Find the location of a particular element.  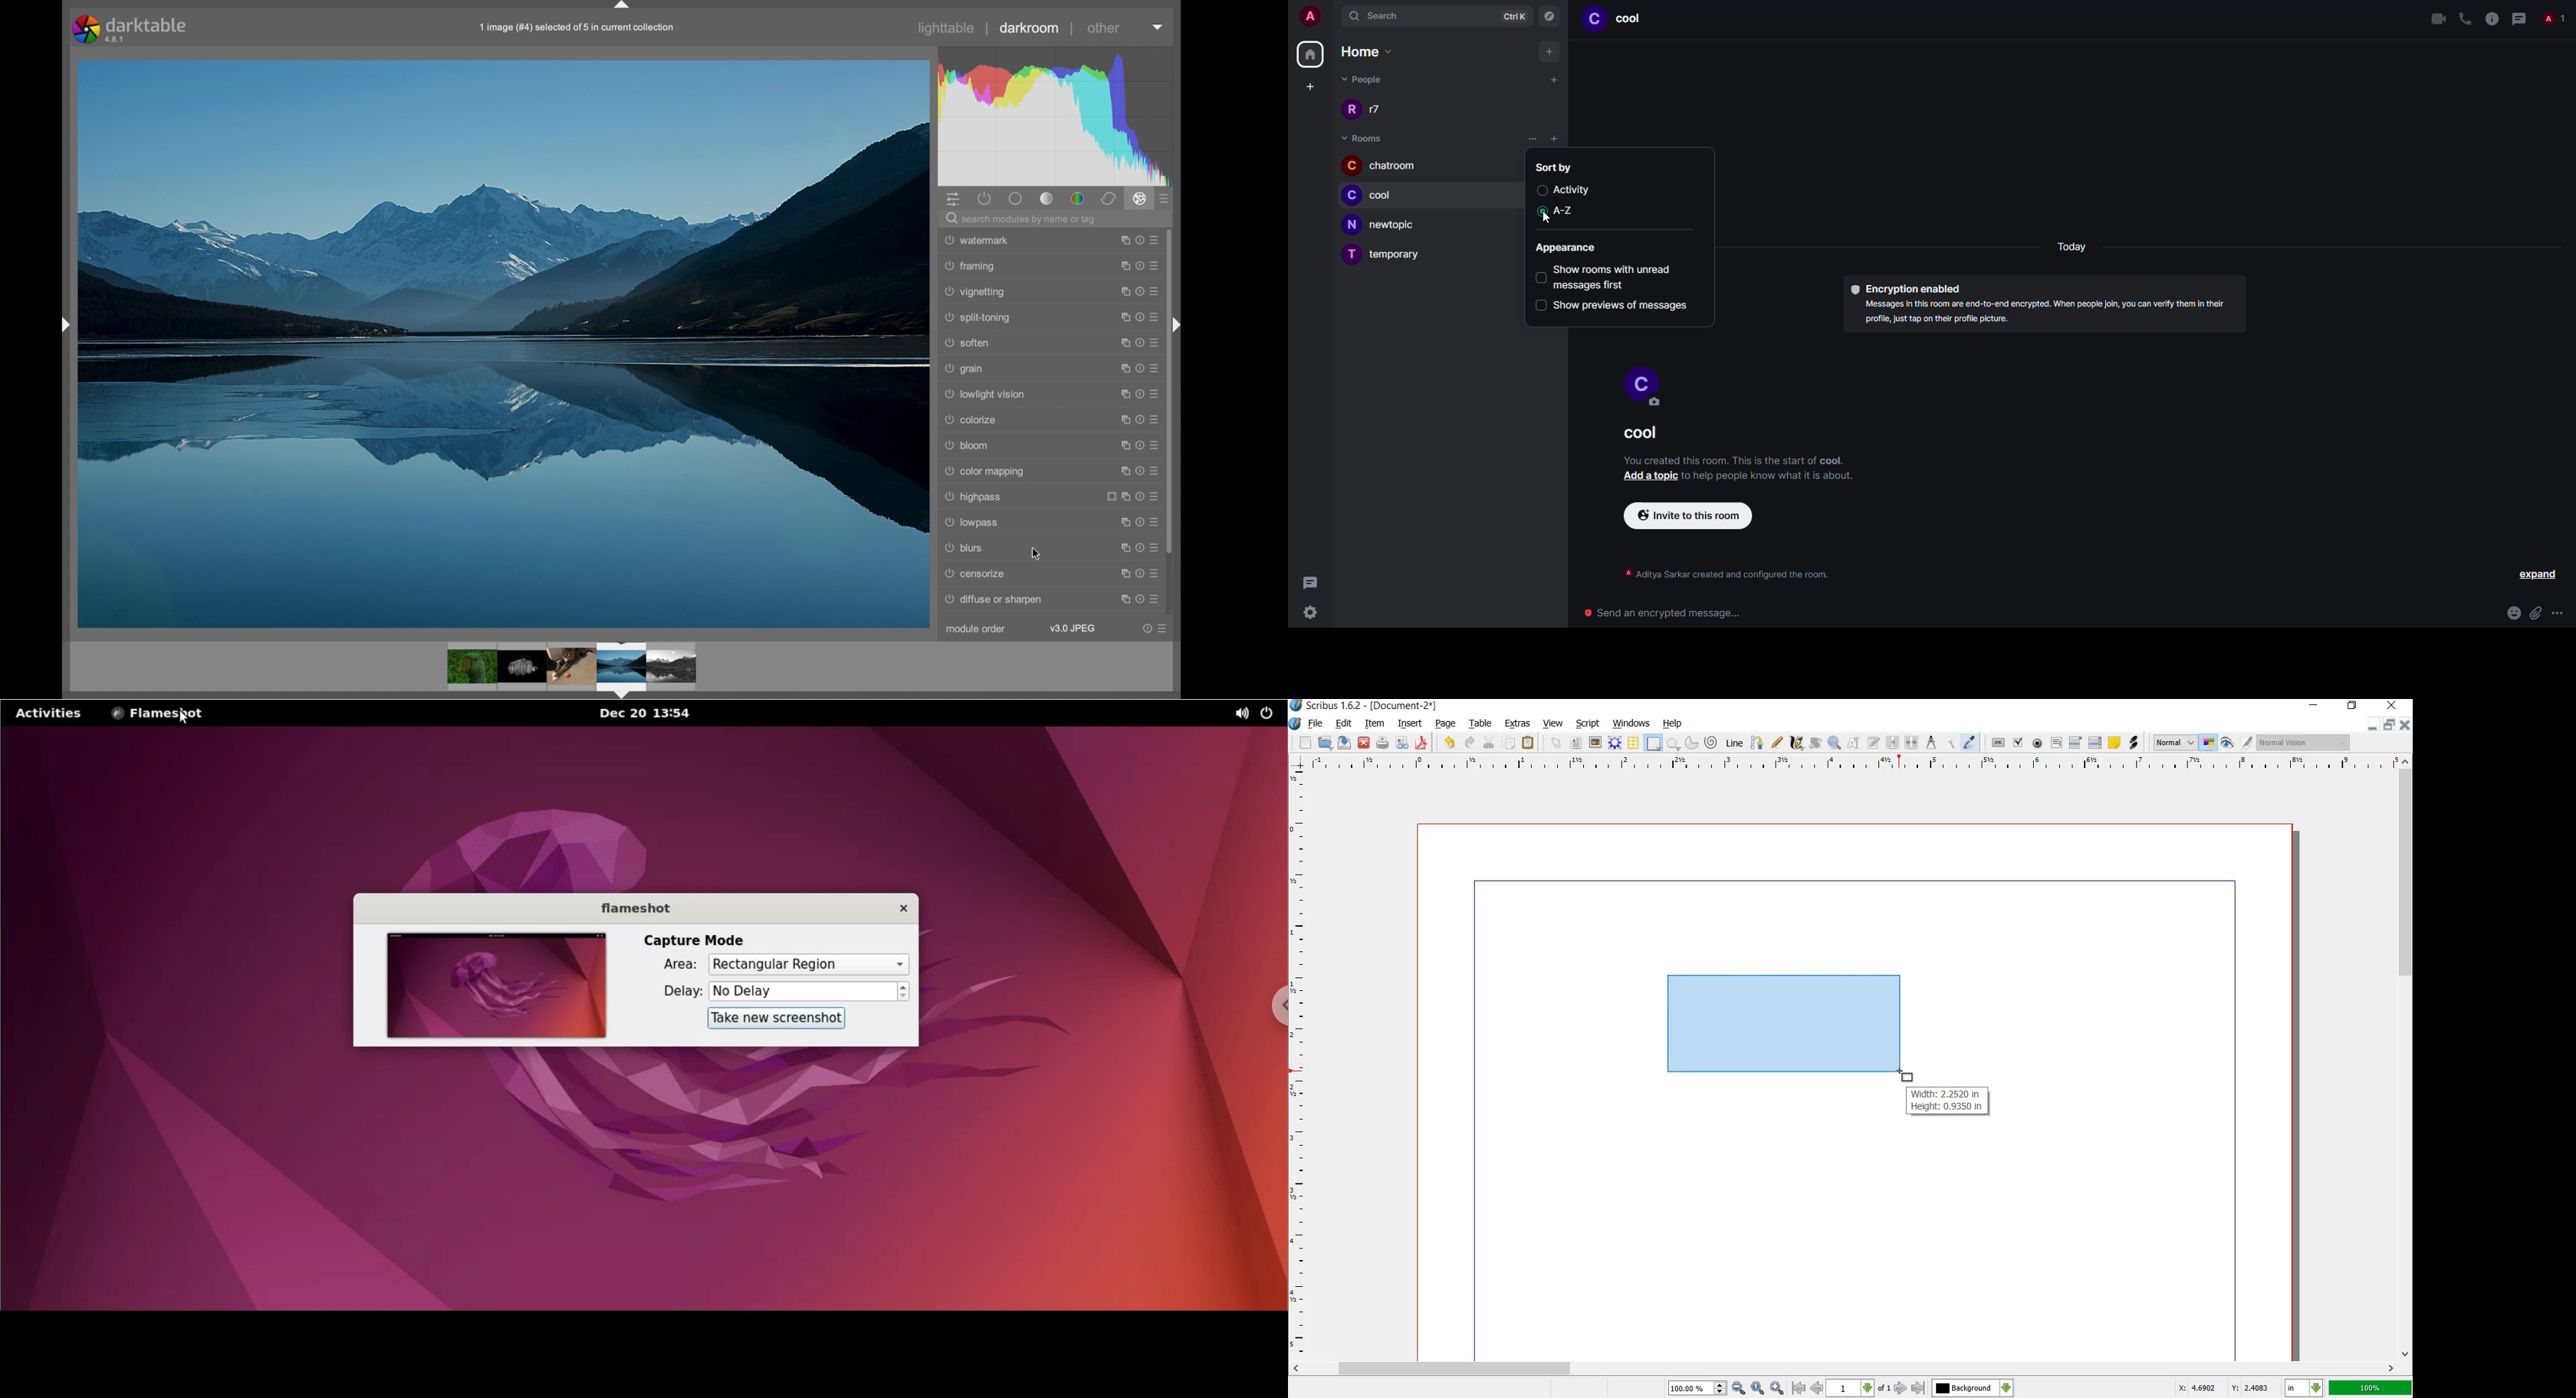

FREEHAND LINE is located at coordinates (1778, 743).